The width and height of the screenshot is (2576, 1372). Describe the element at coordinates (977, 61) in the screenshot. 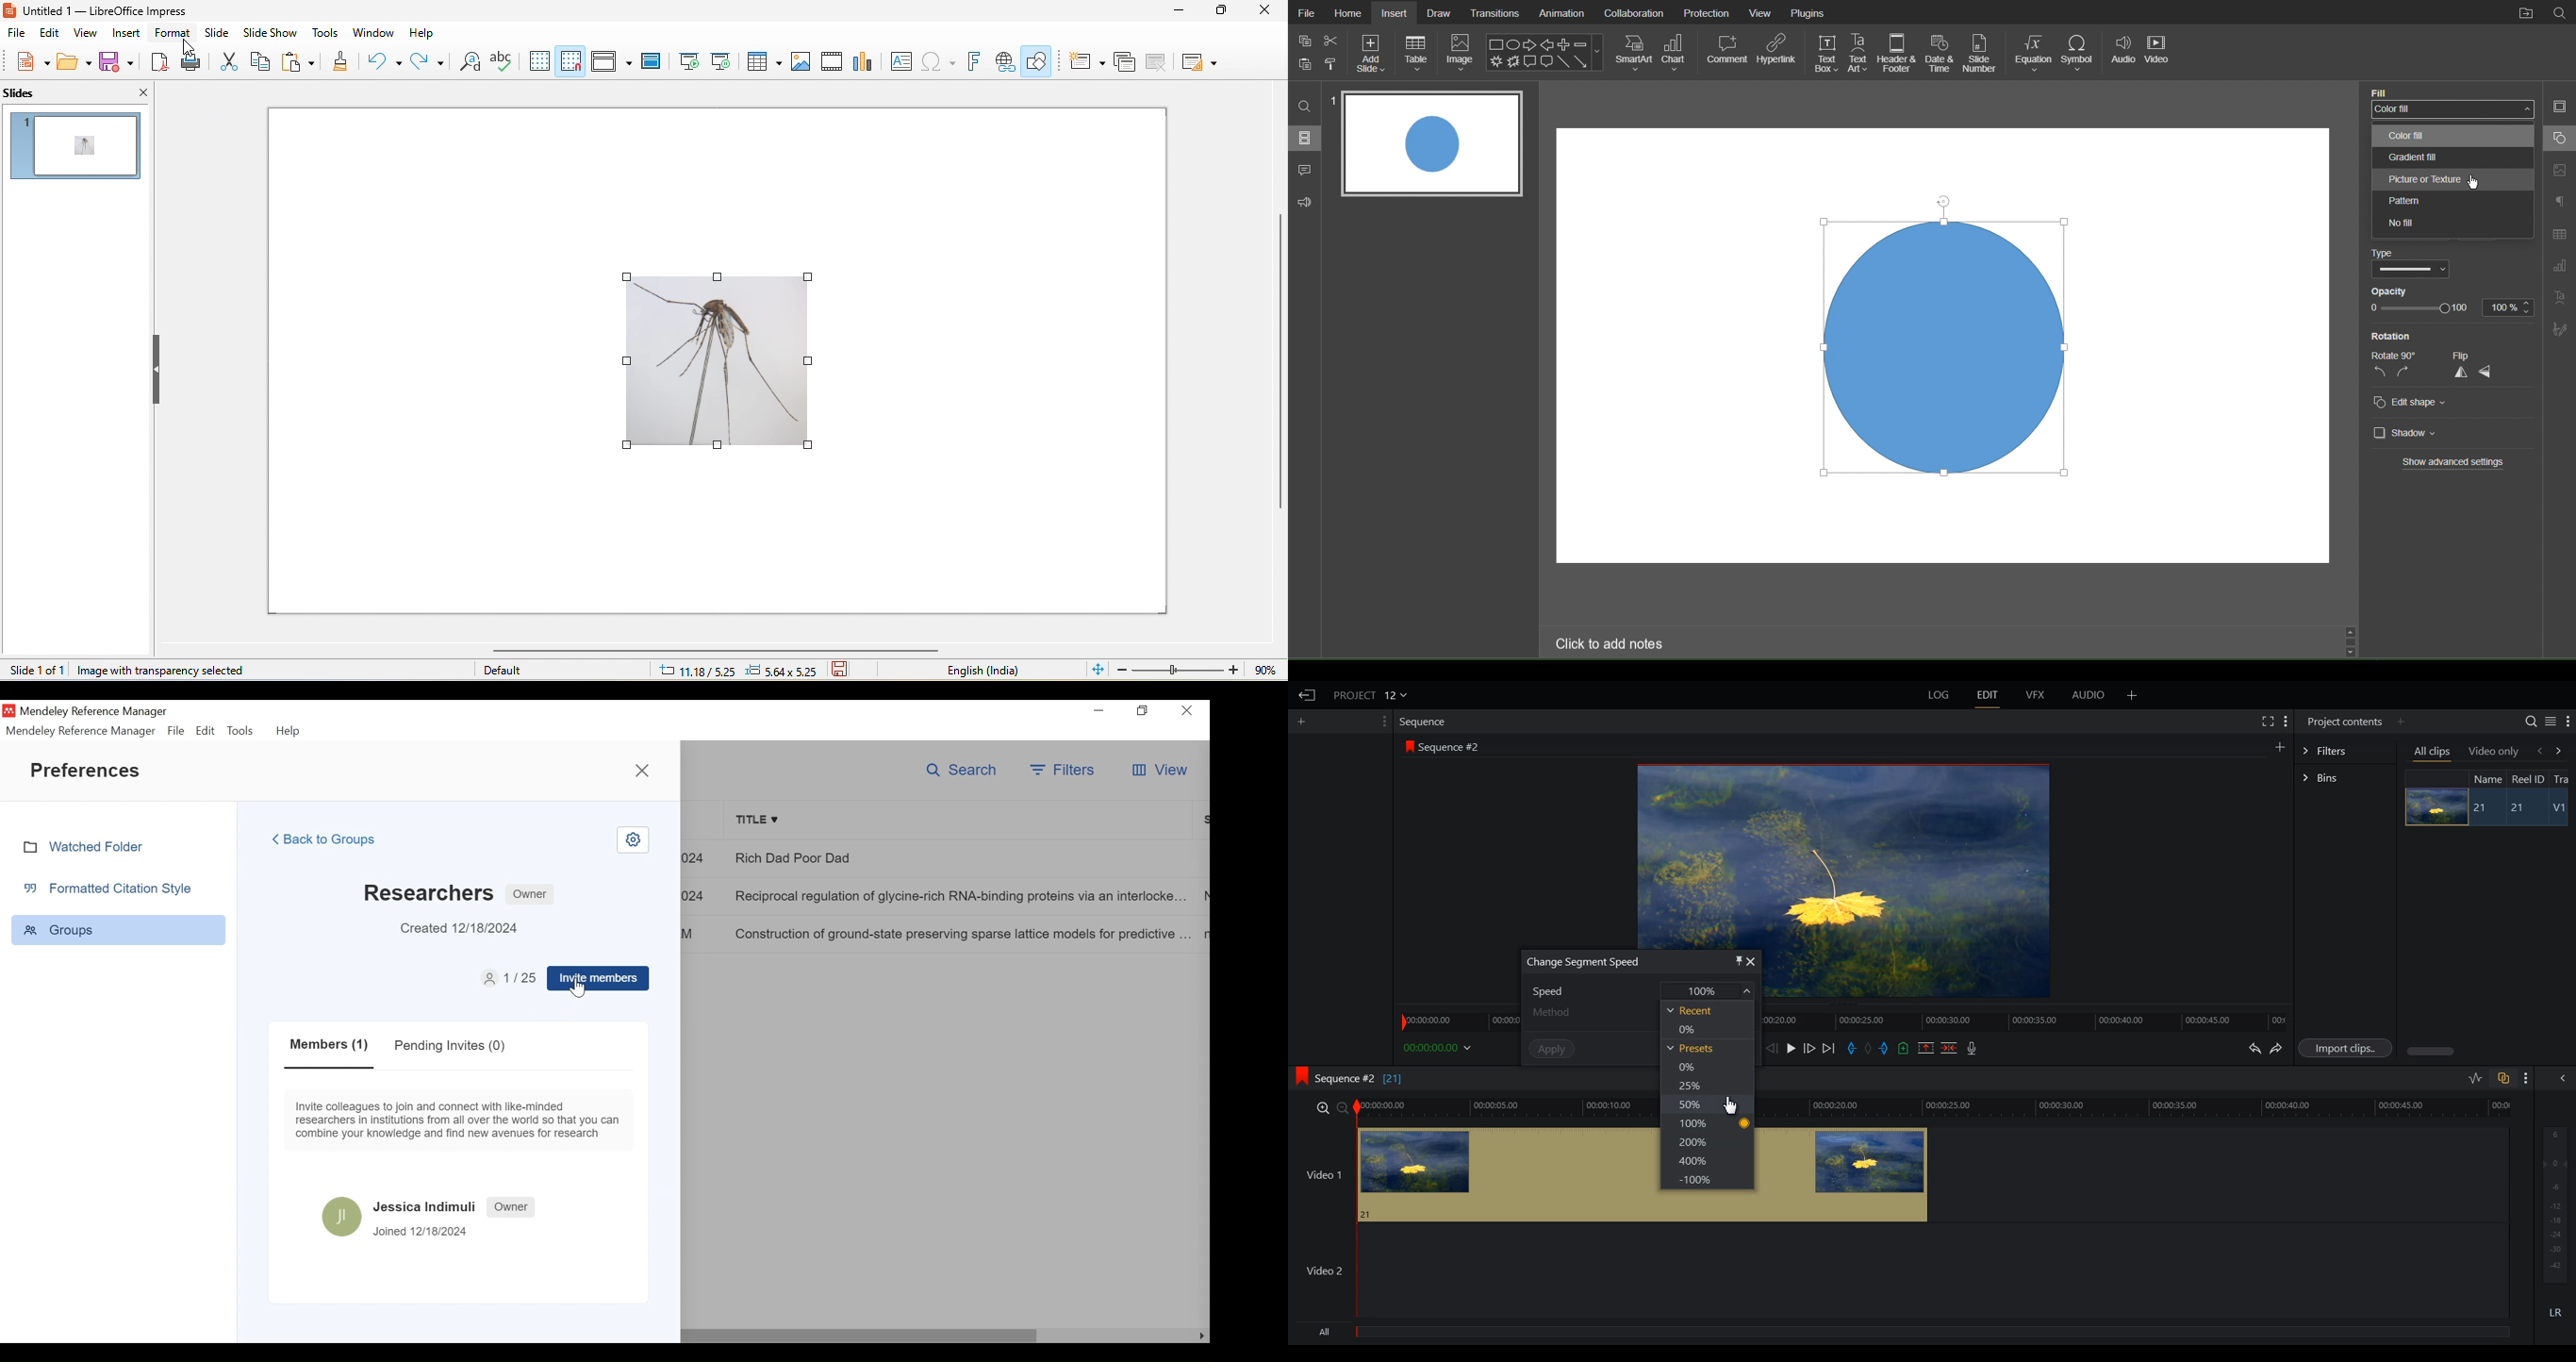

I see `fontwork text` at that location.